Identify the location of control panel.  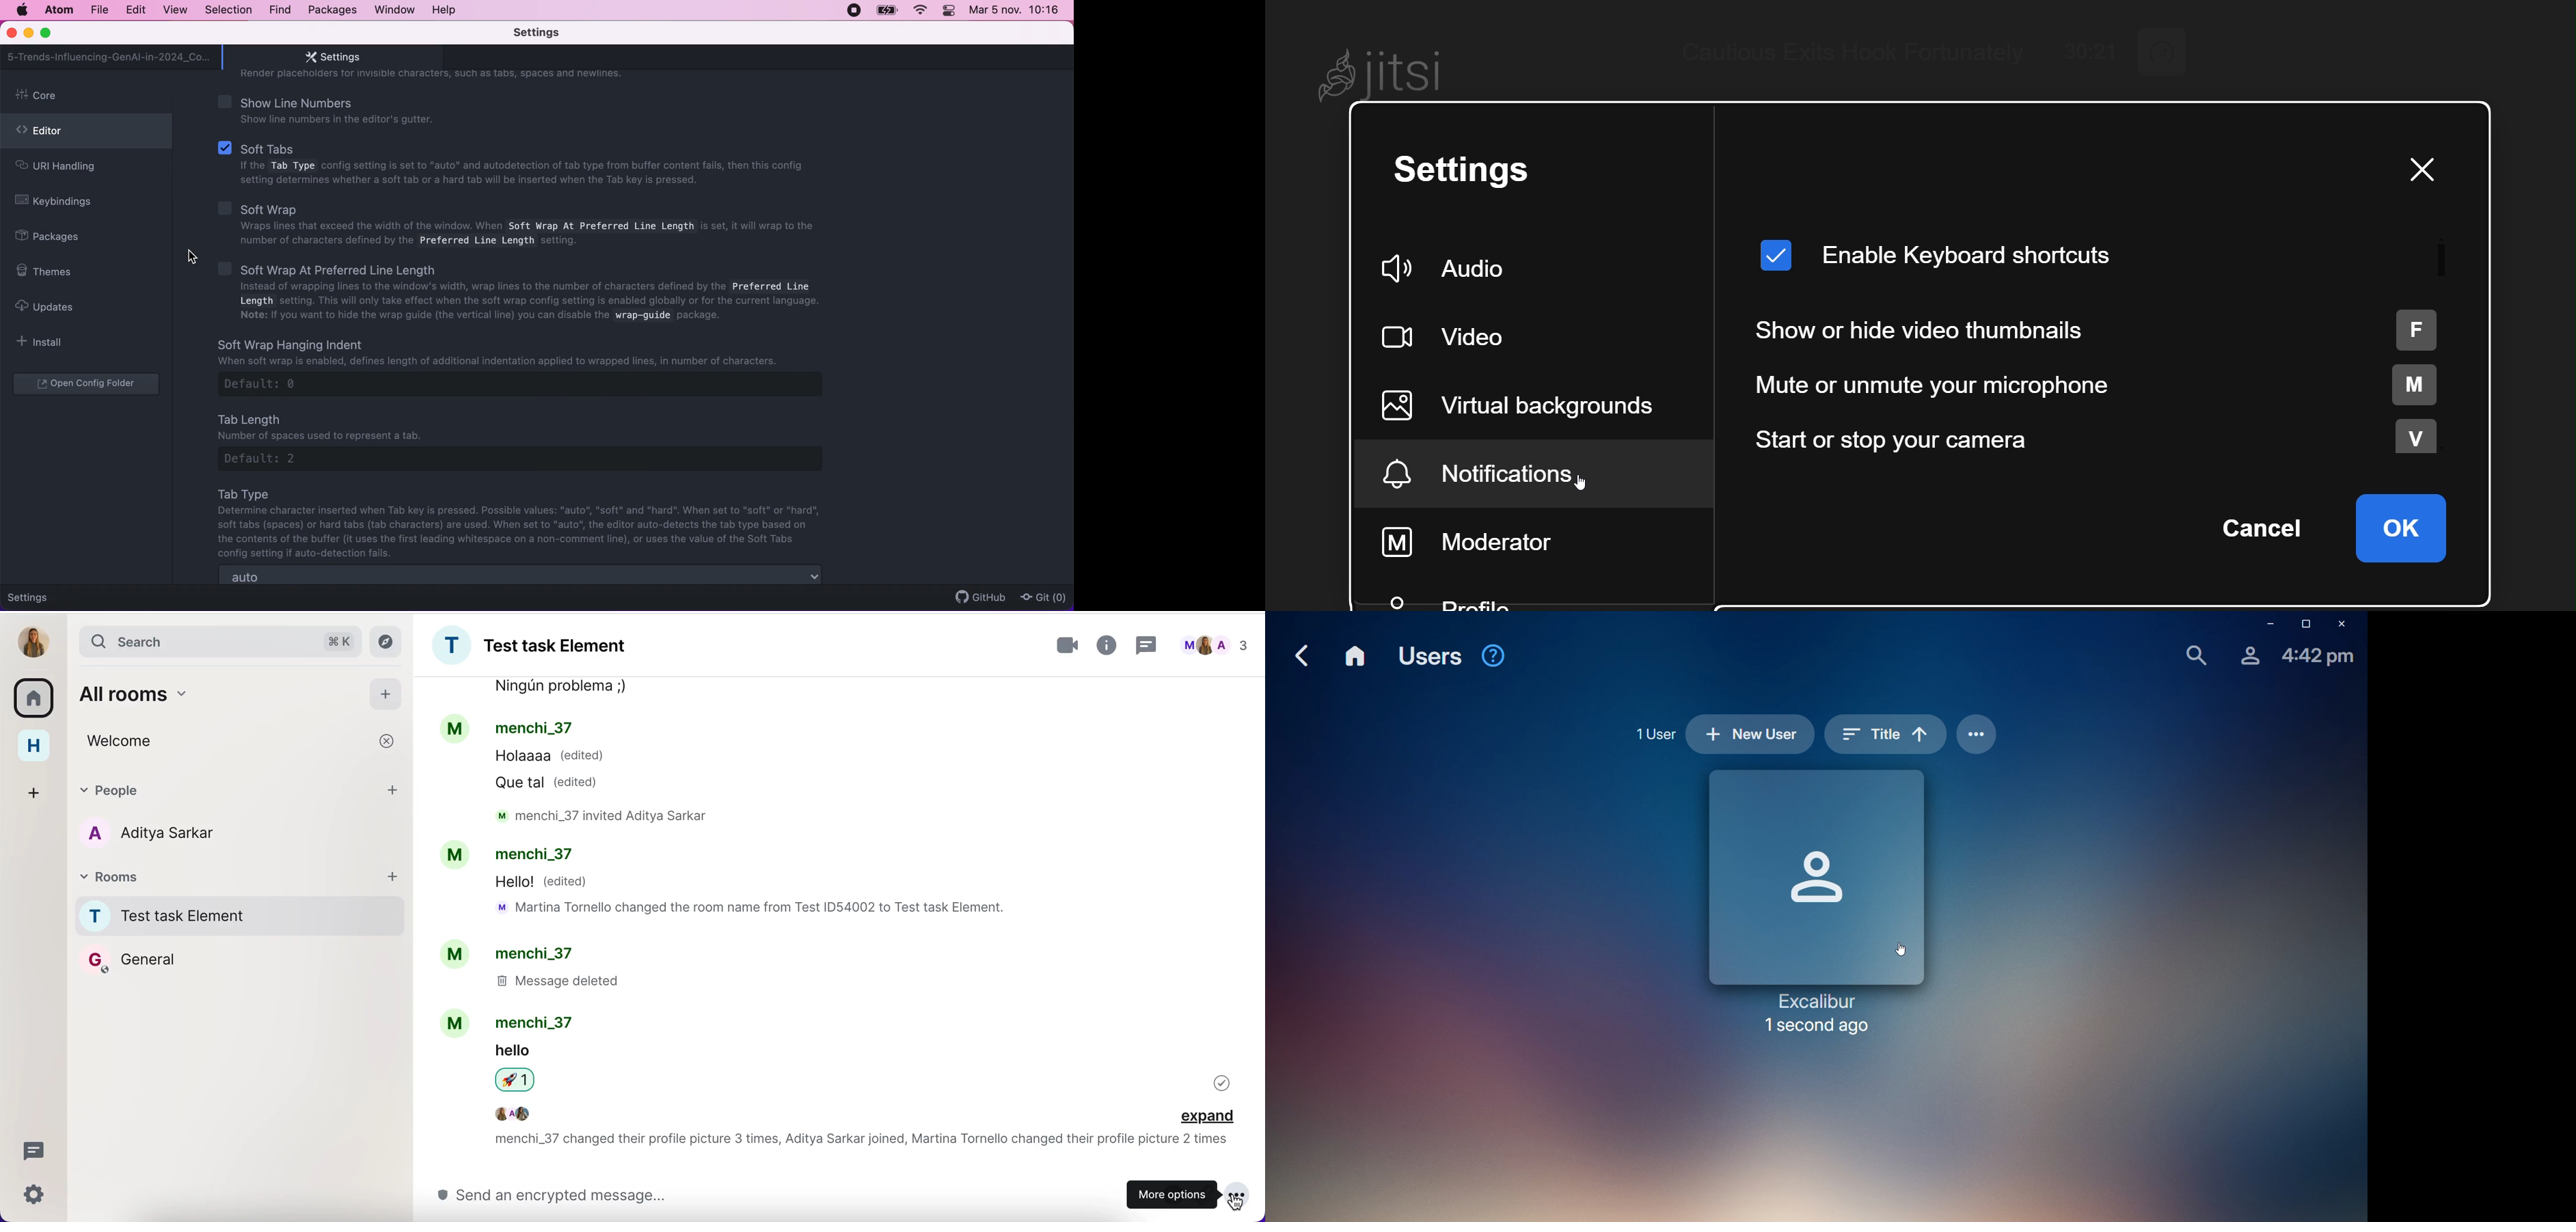
(950, 12).